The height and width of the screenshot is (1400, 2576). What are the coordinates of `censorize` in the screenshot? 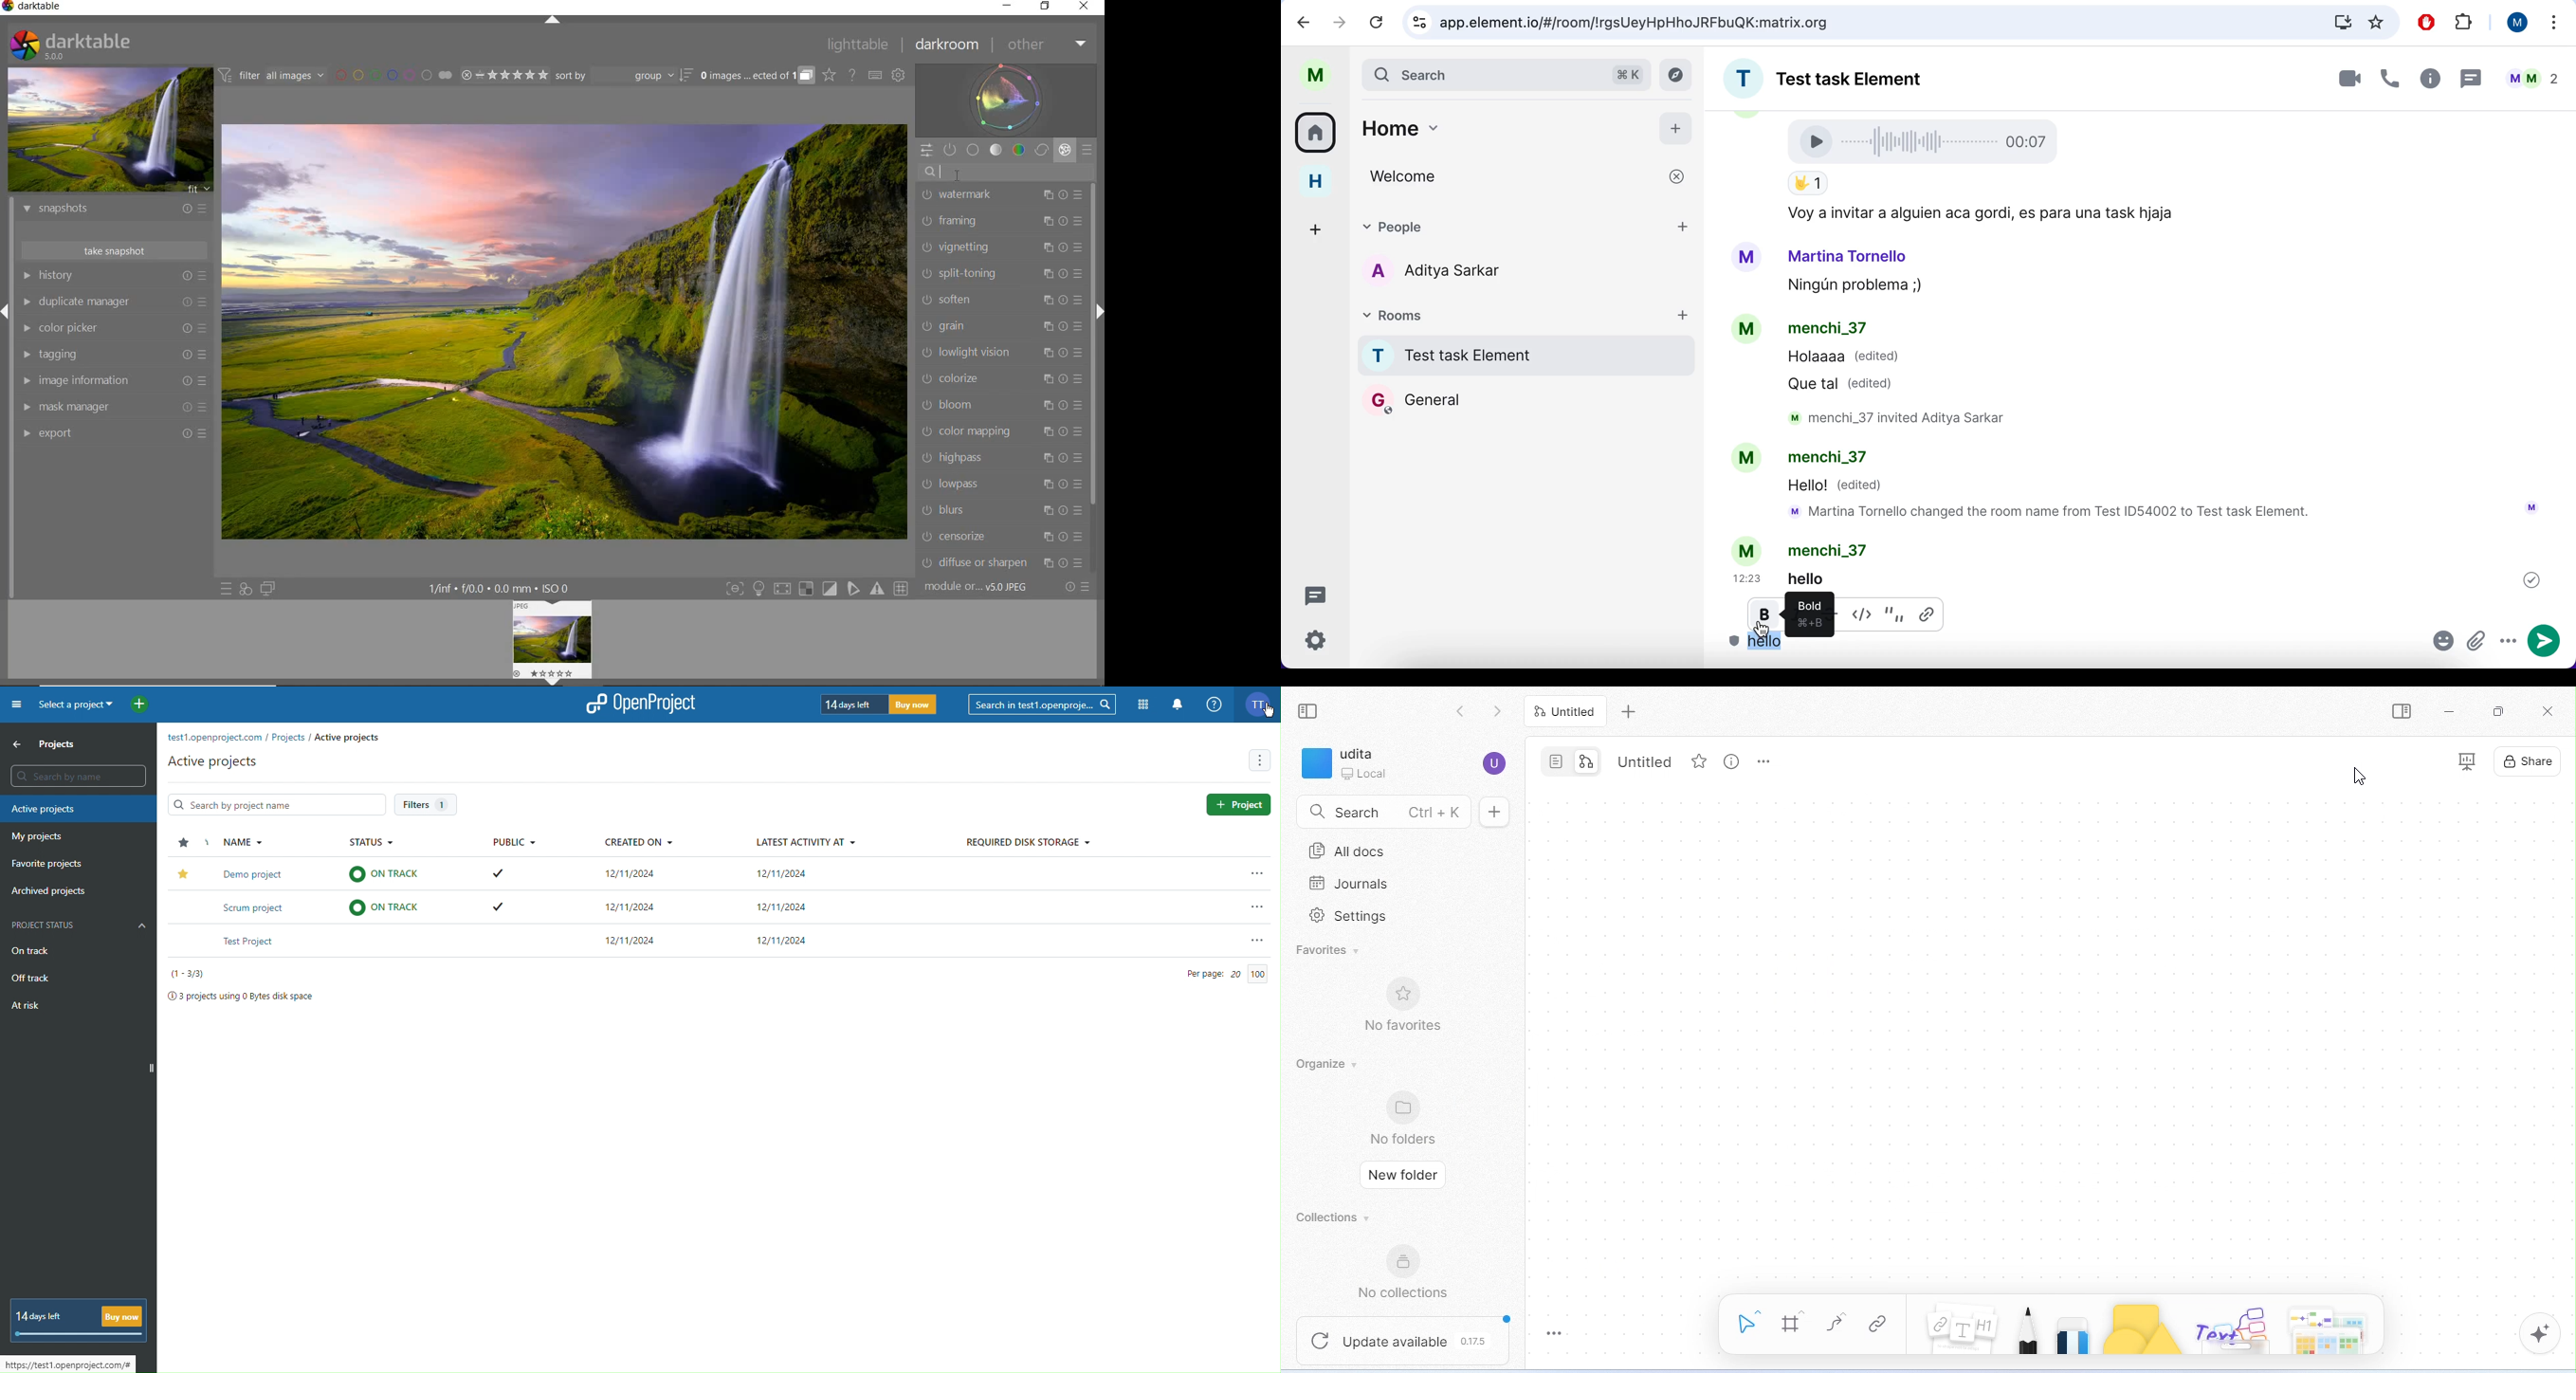 It's located at (1002, 537).